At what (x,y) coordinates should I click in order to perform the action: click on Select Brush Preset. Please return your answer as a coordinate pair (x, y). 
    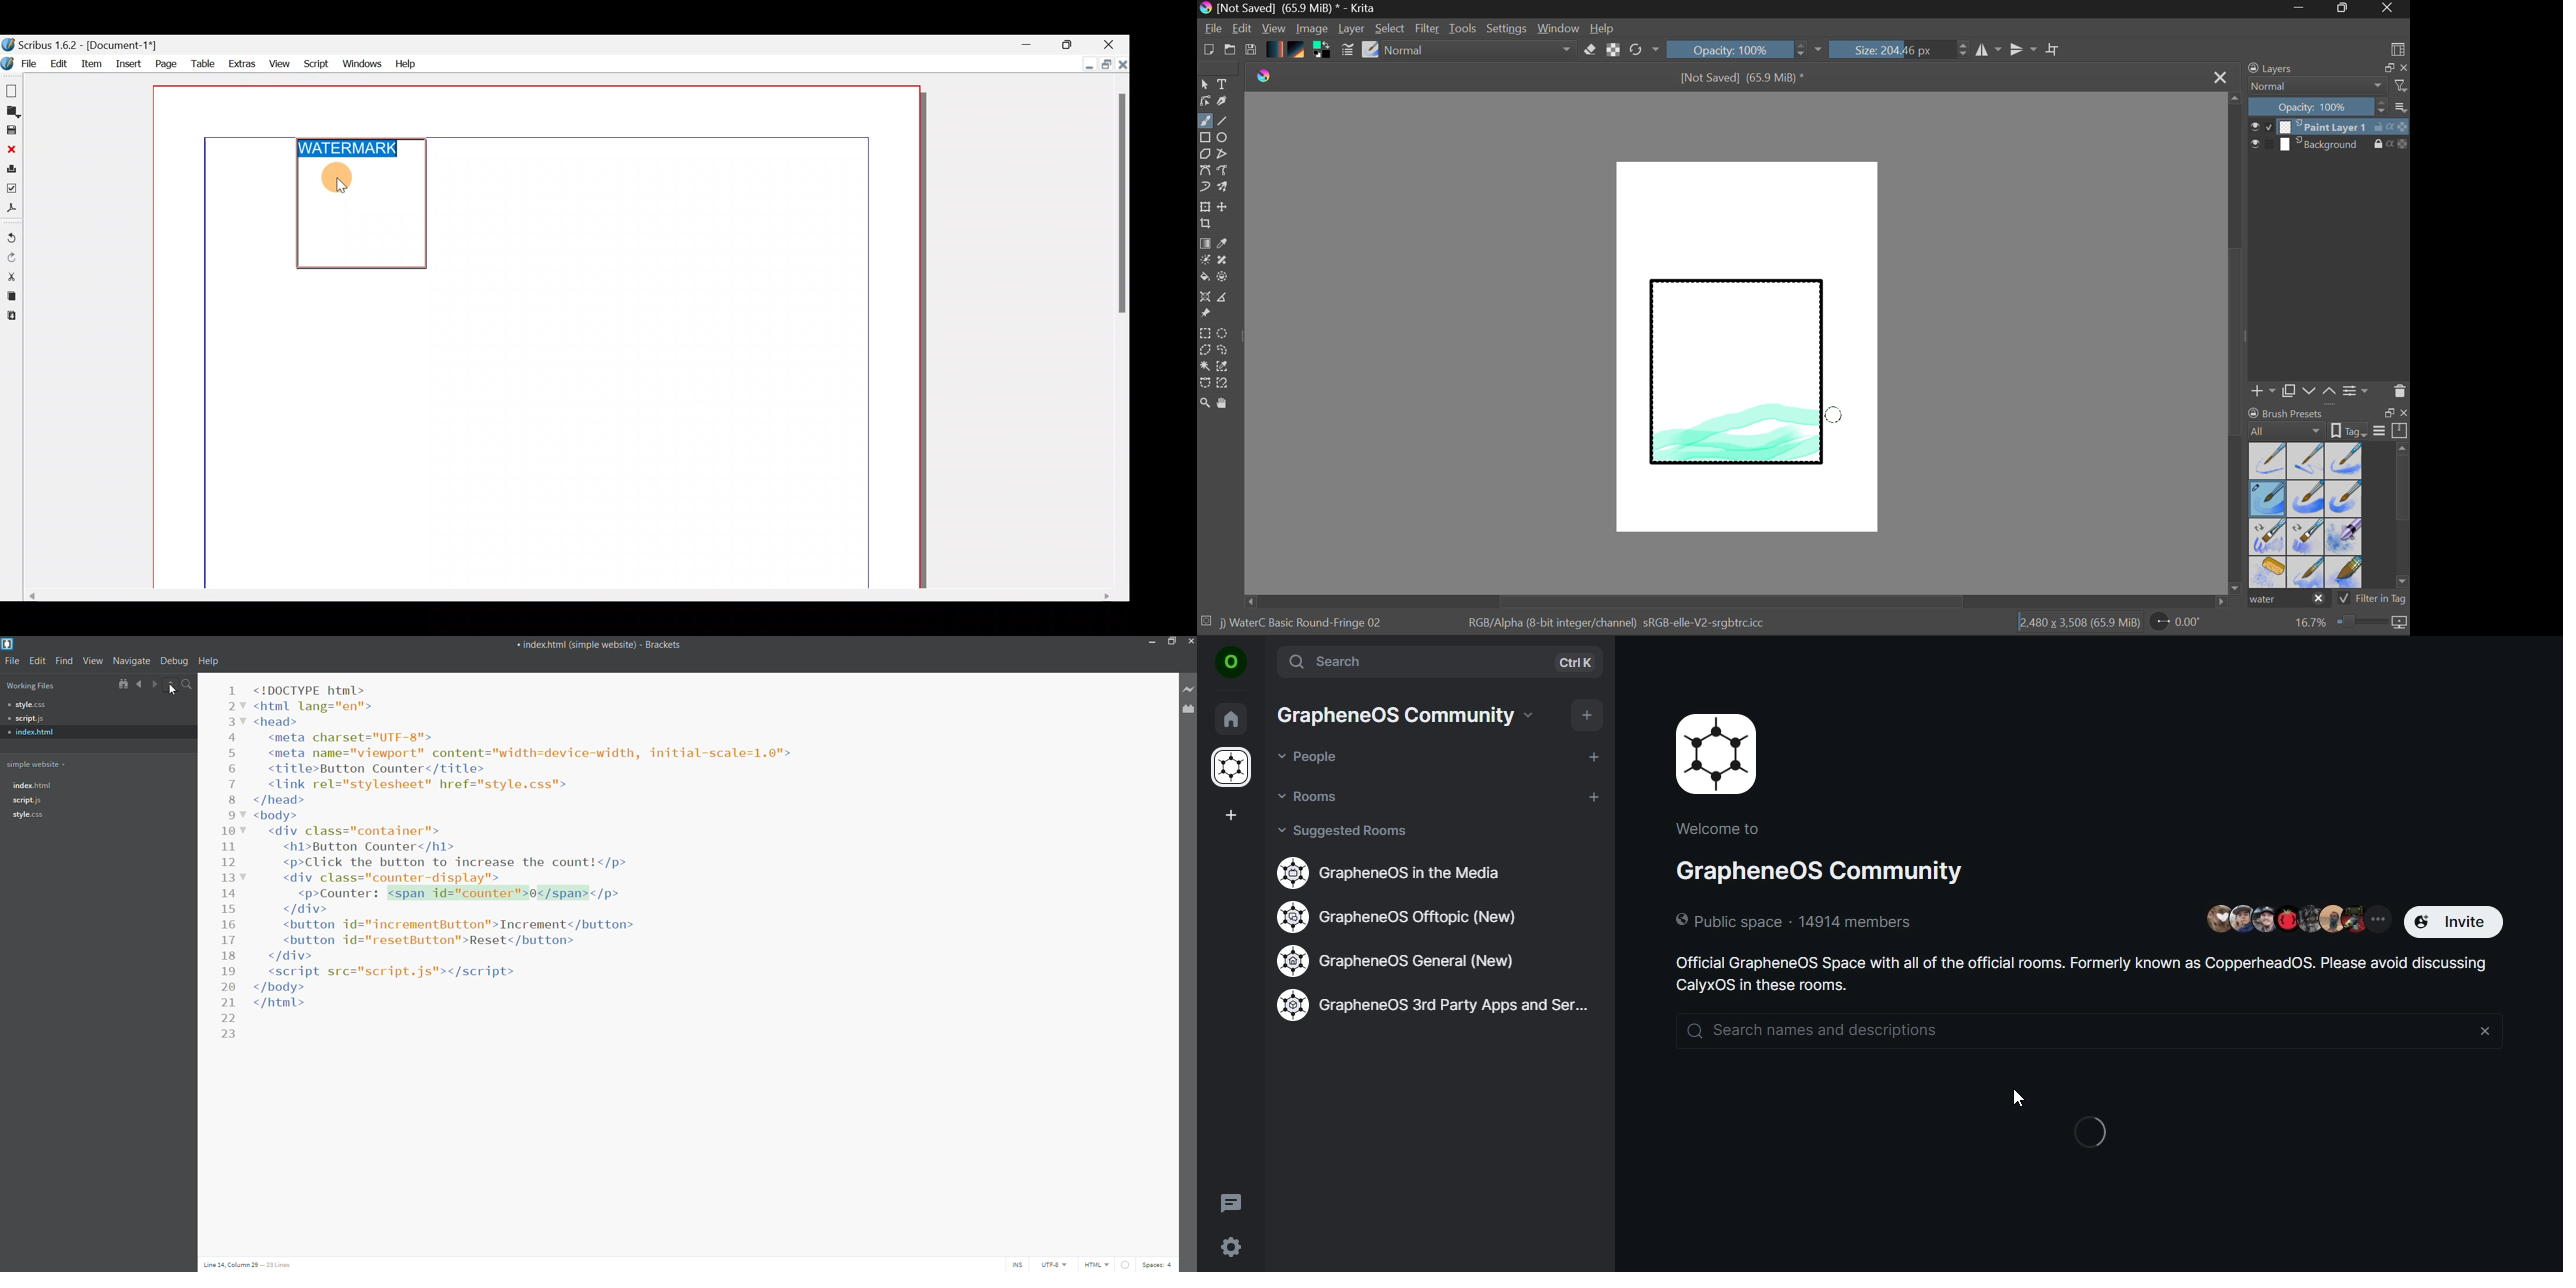
    Looking at the image, I should click on (1371, 50).